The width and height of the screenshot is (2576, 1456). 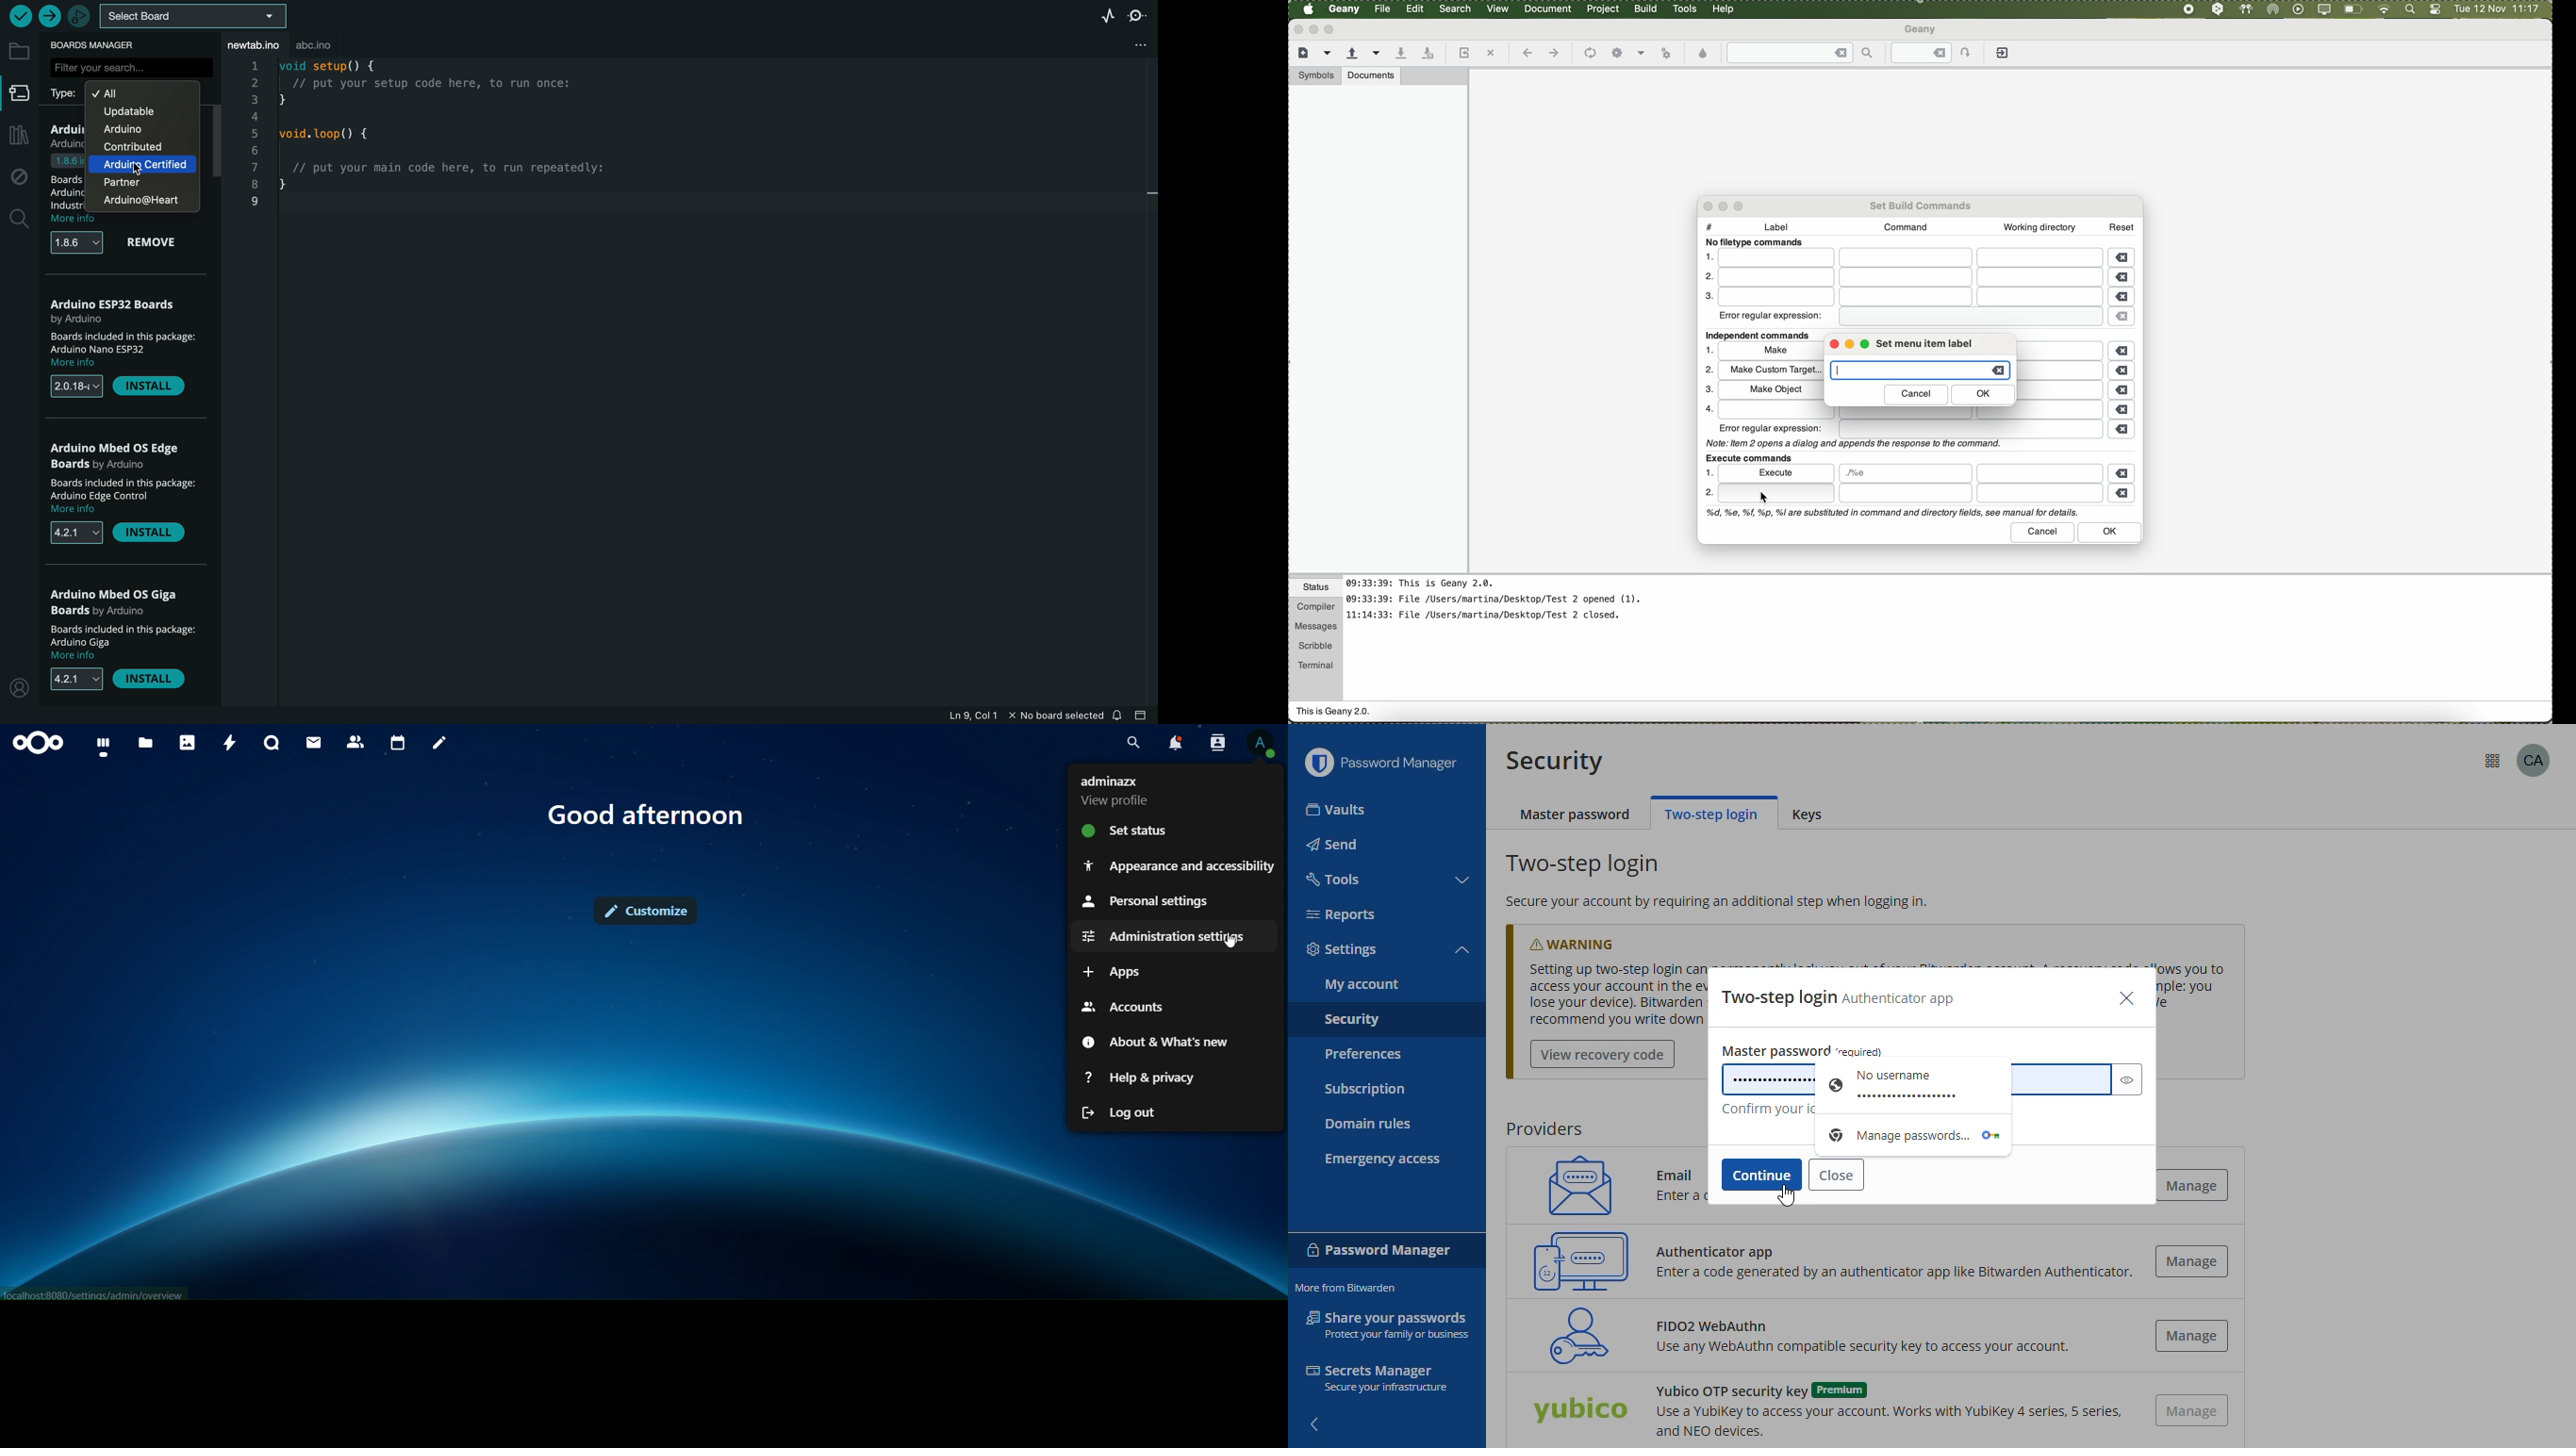 What do you see at coordinates (1318, 763) in the screenshot?
I see `logo` at bounding box center [1318, 763].